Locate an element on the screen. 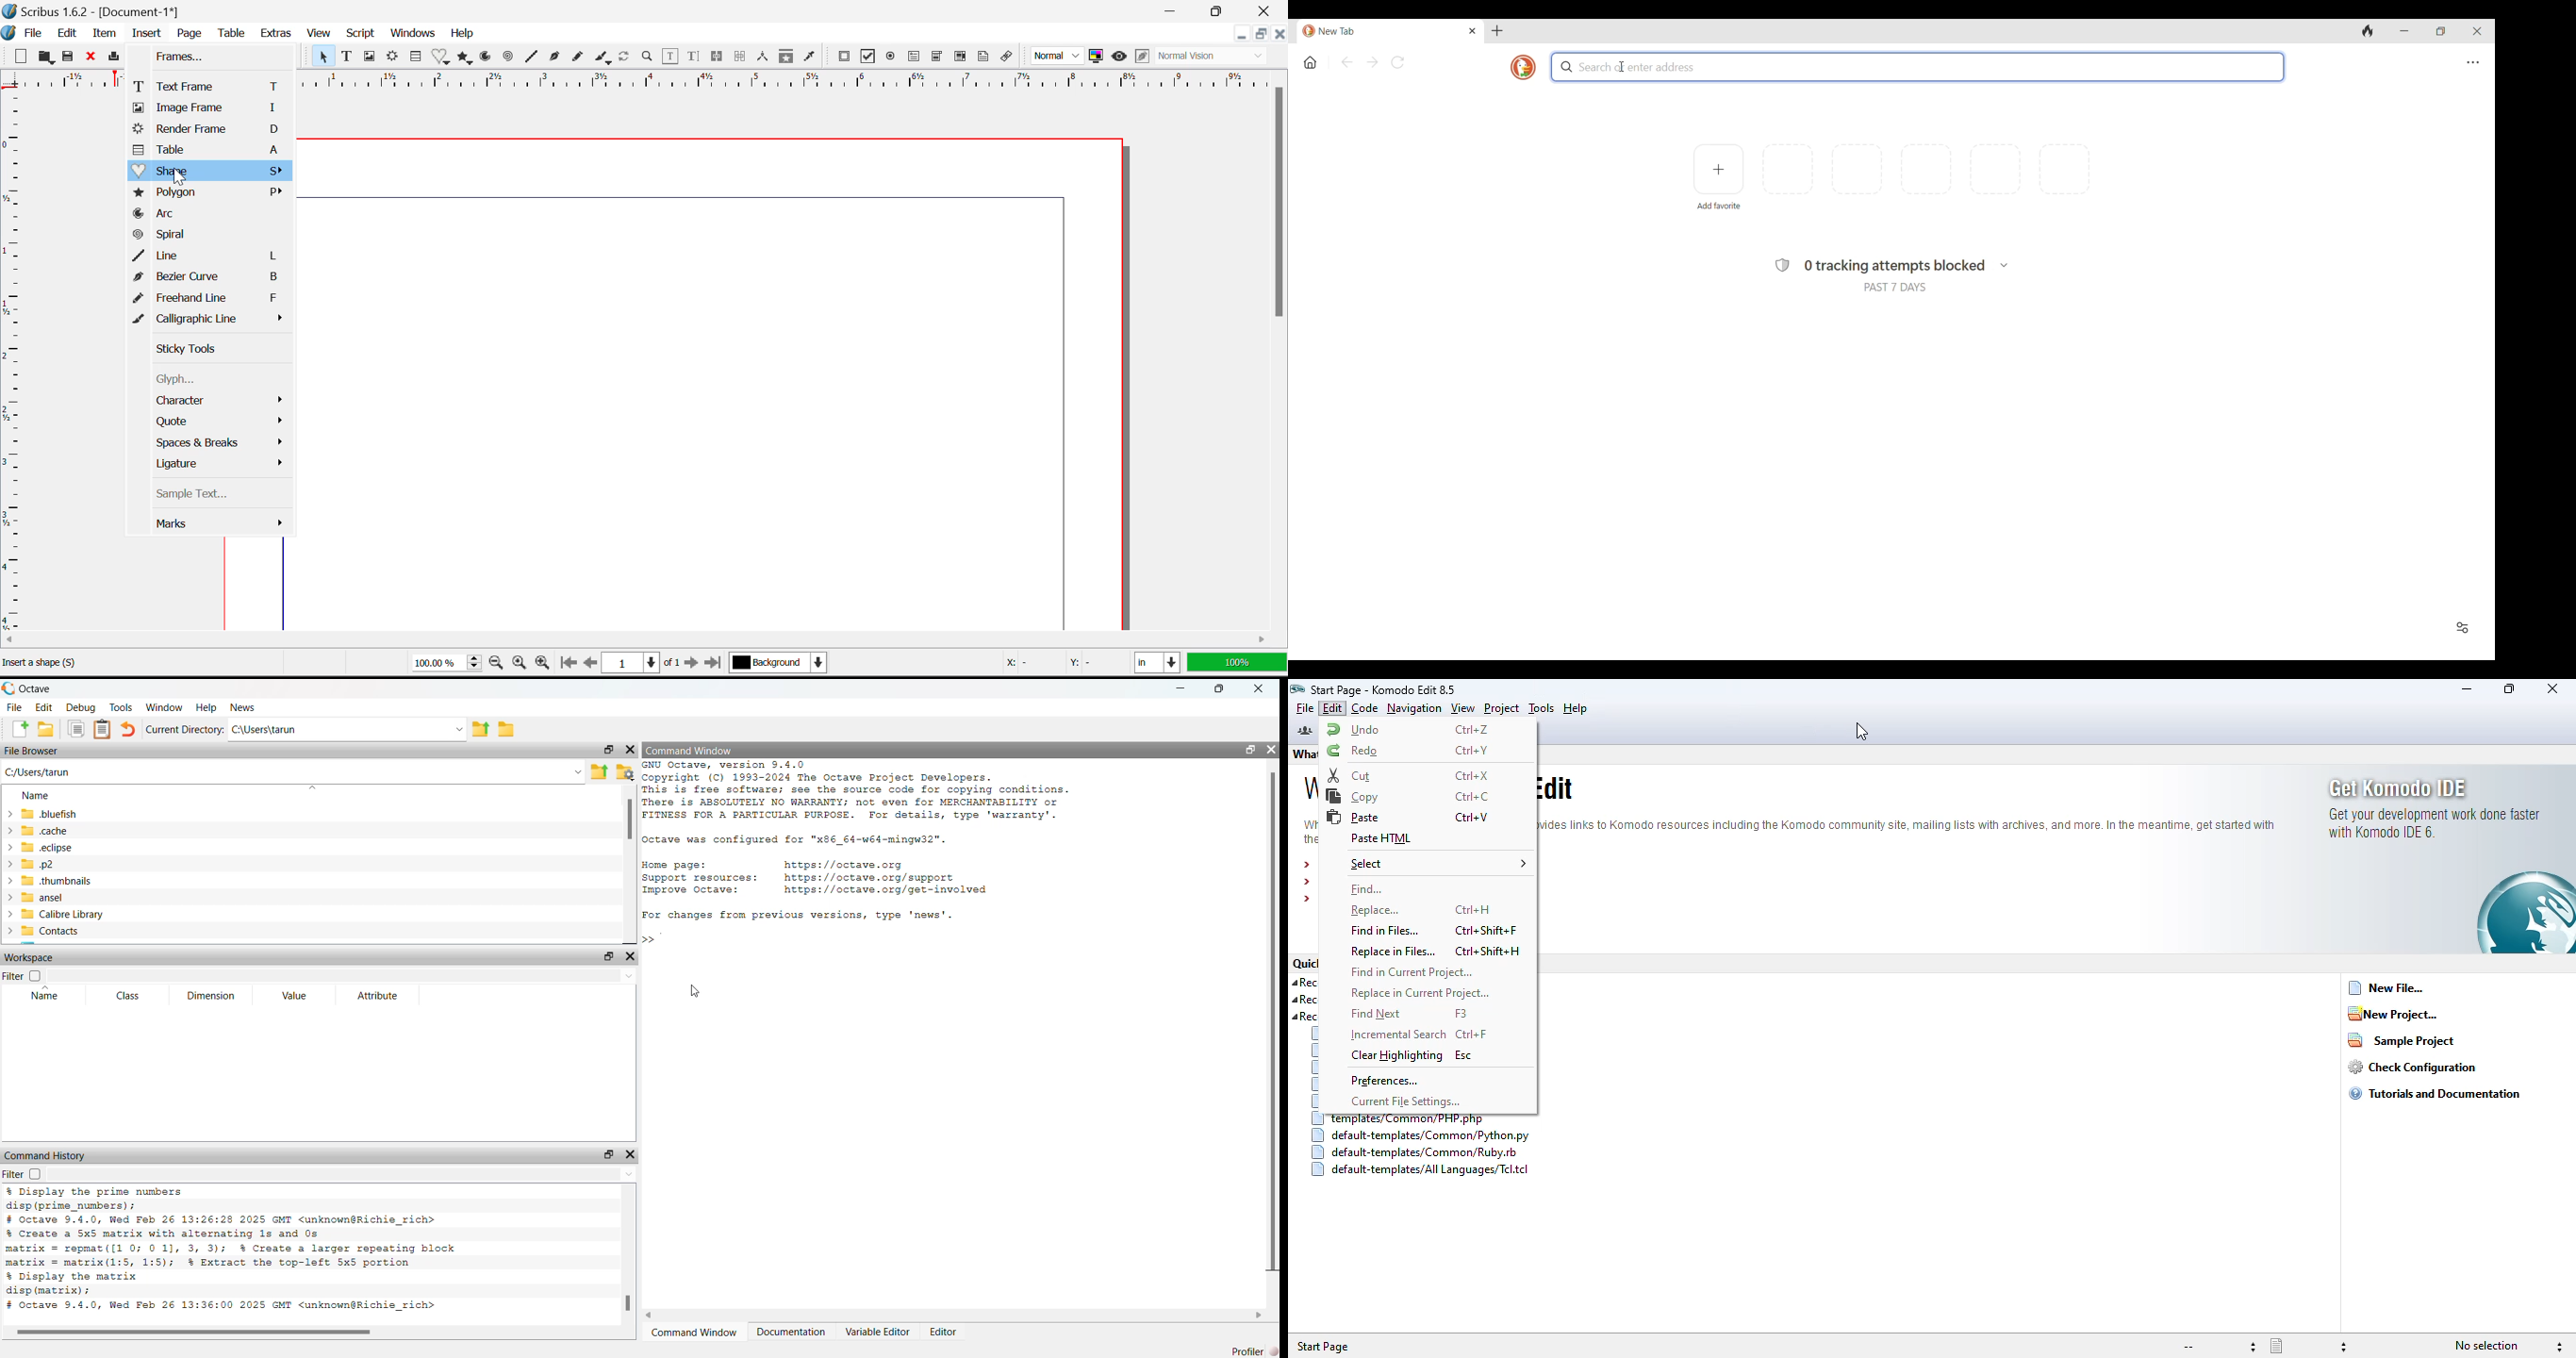 The width and height of the screenshot is (2576, 1372). Pdf Checkbox is located at coordinates (869, 58).